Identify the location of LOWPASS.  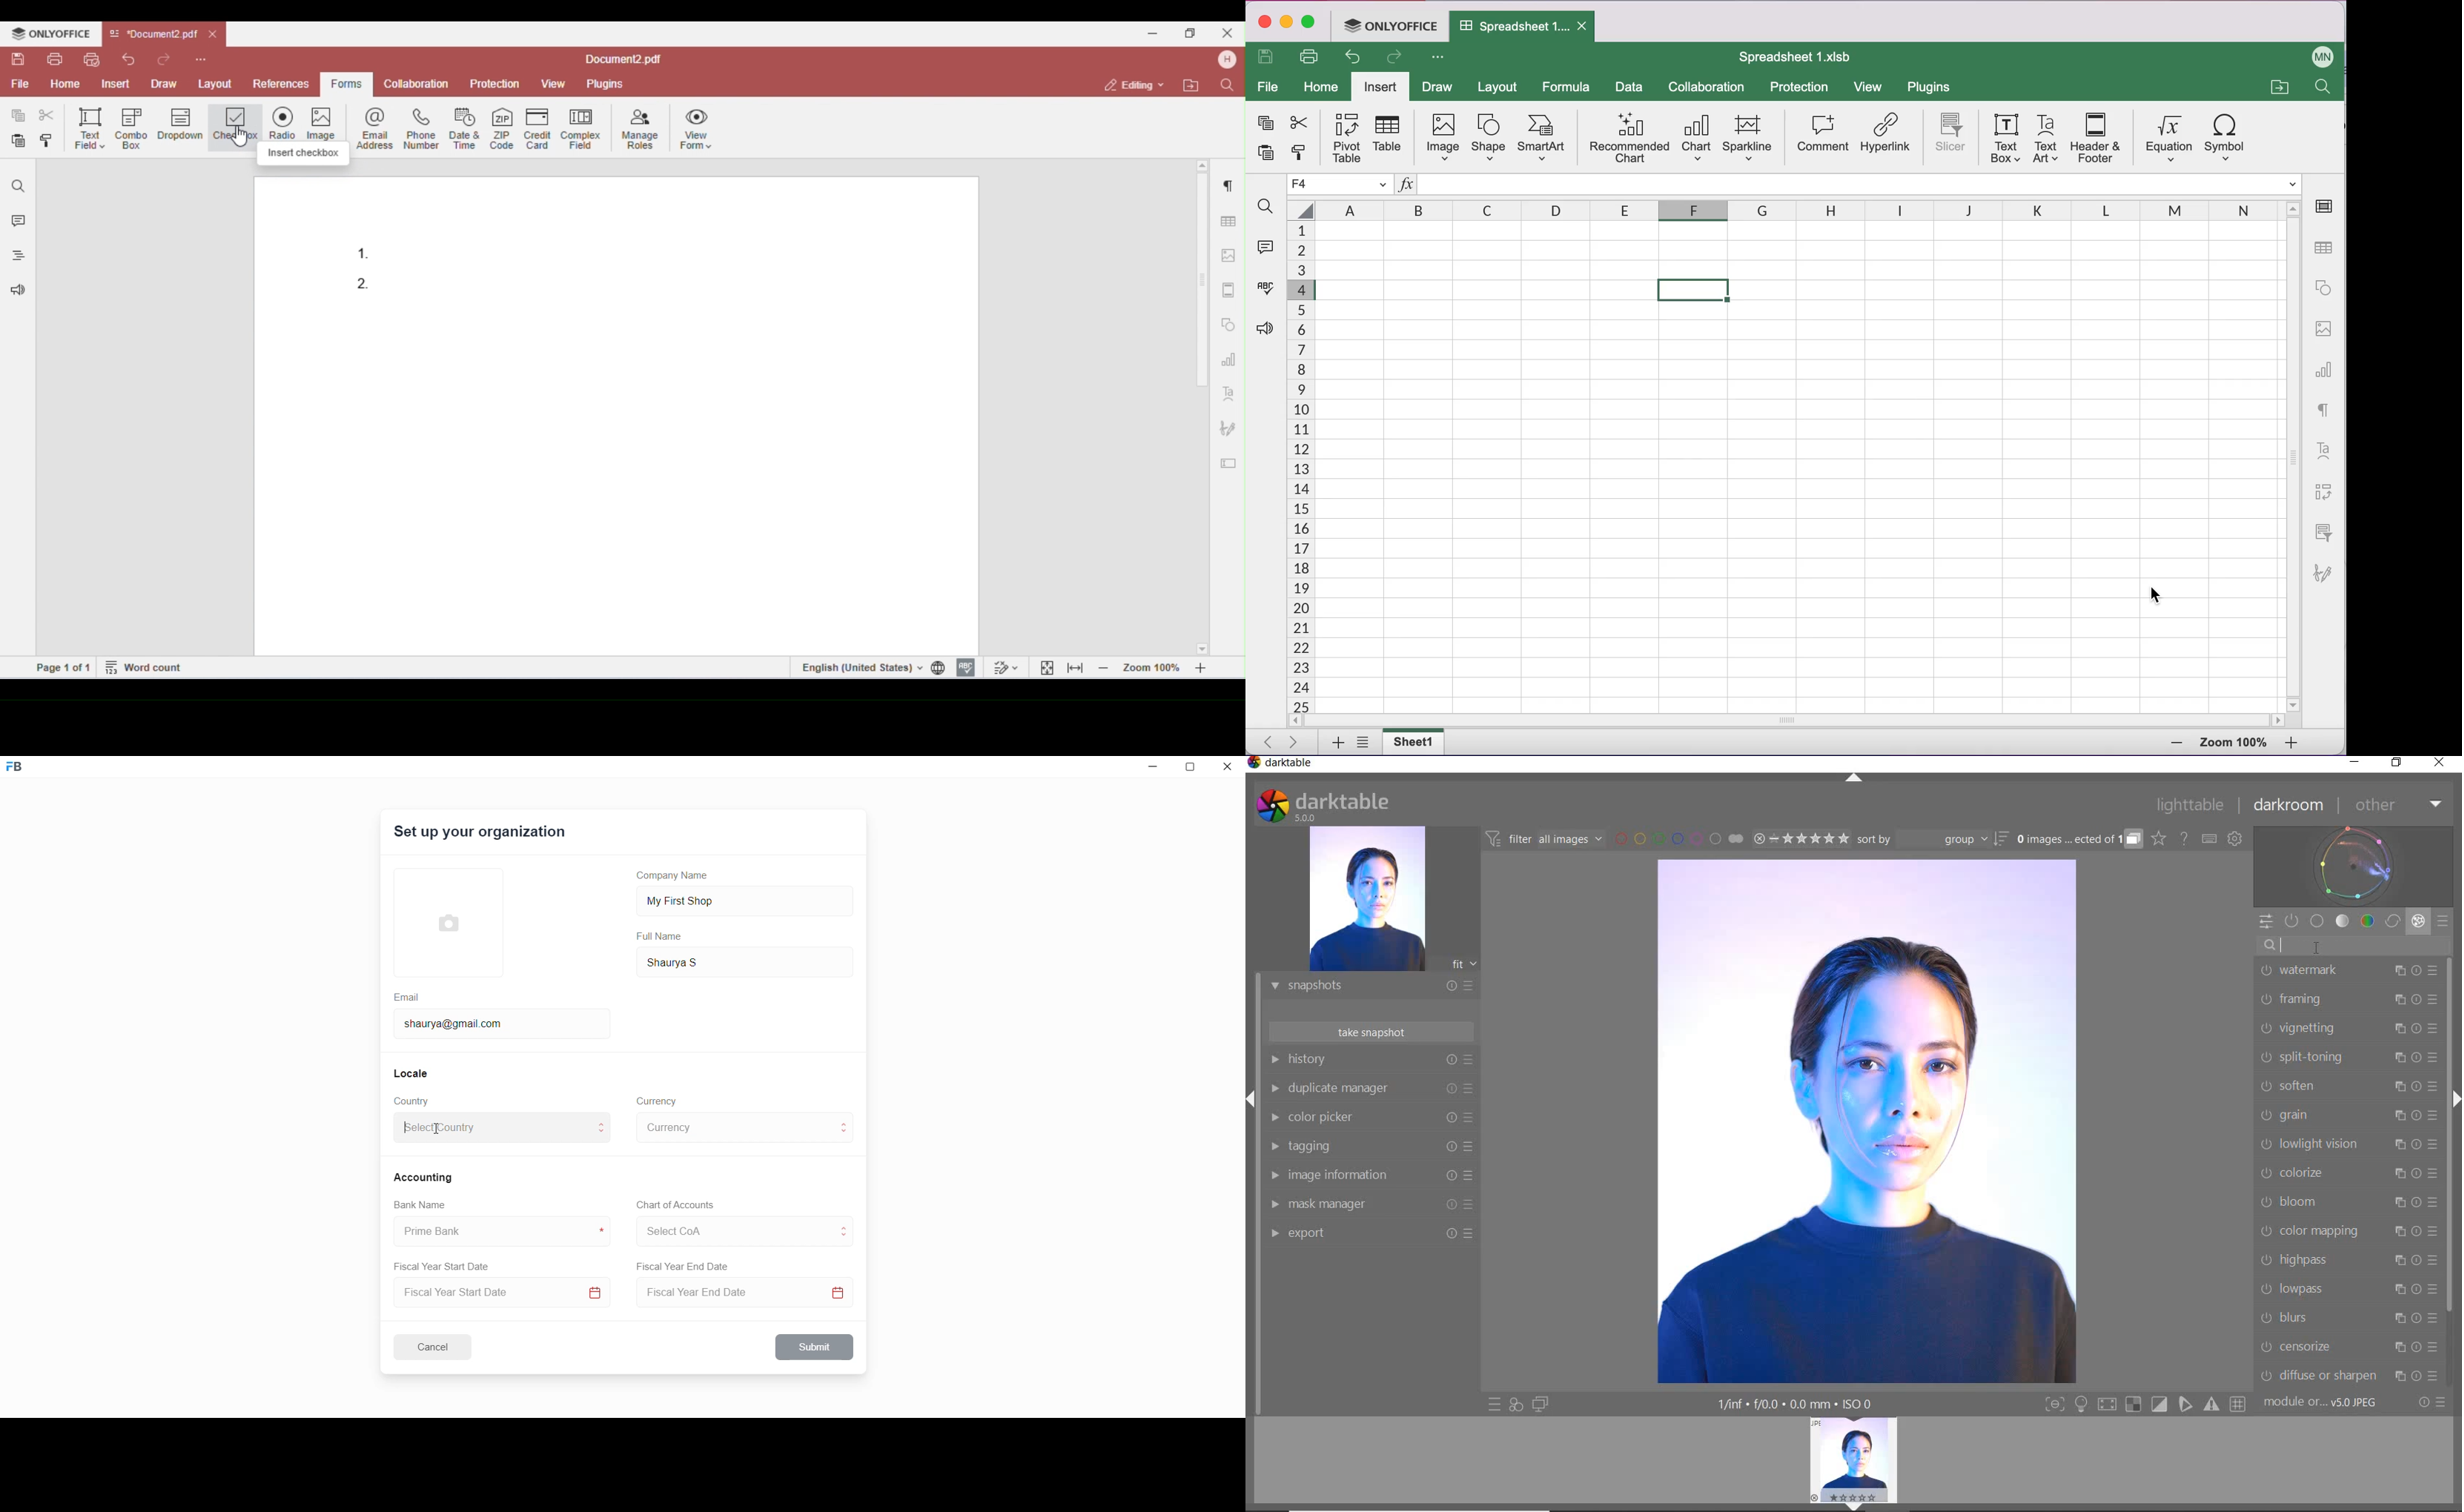
(2347, 1288).